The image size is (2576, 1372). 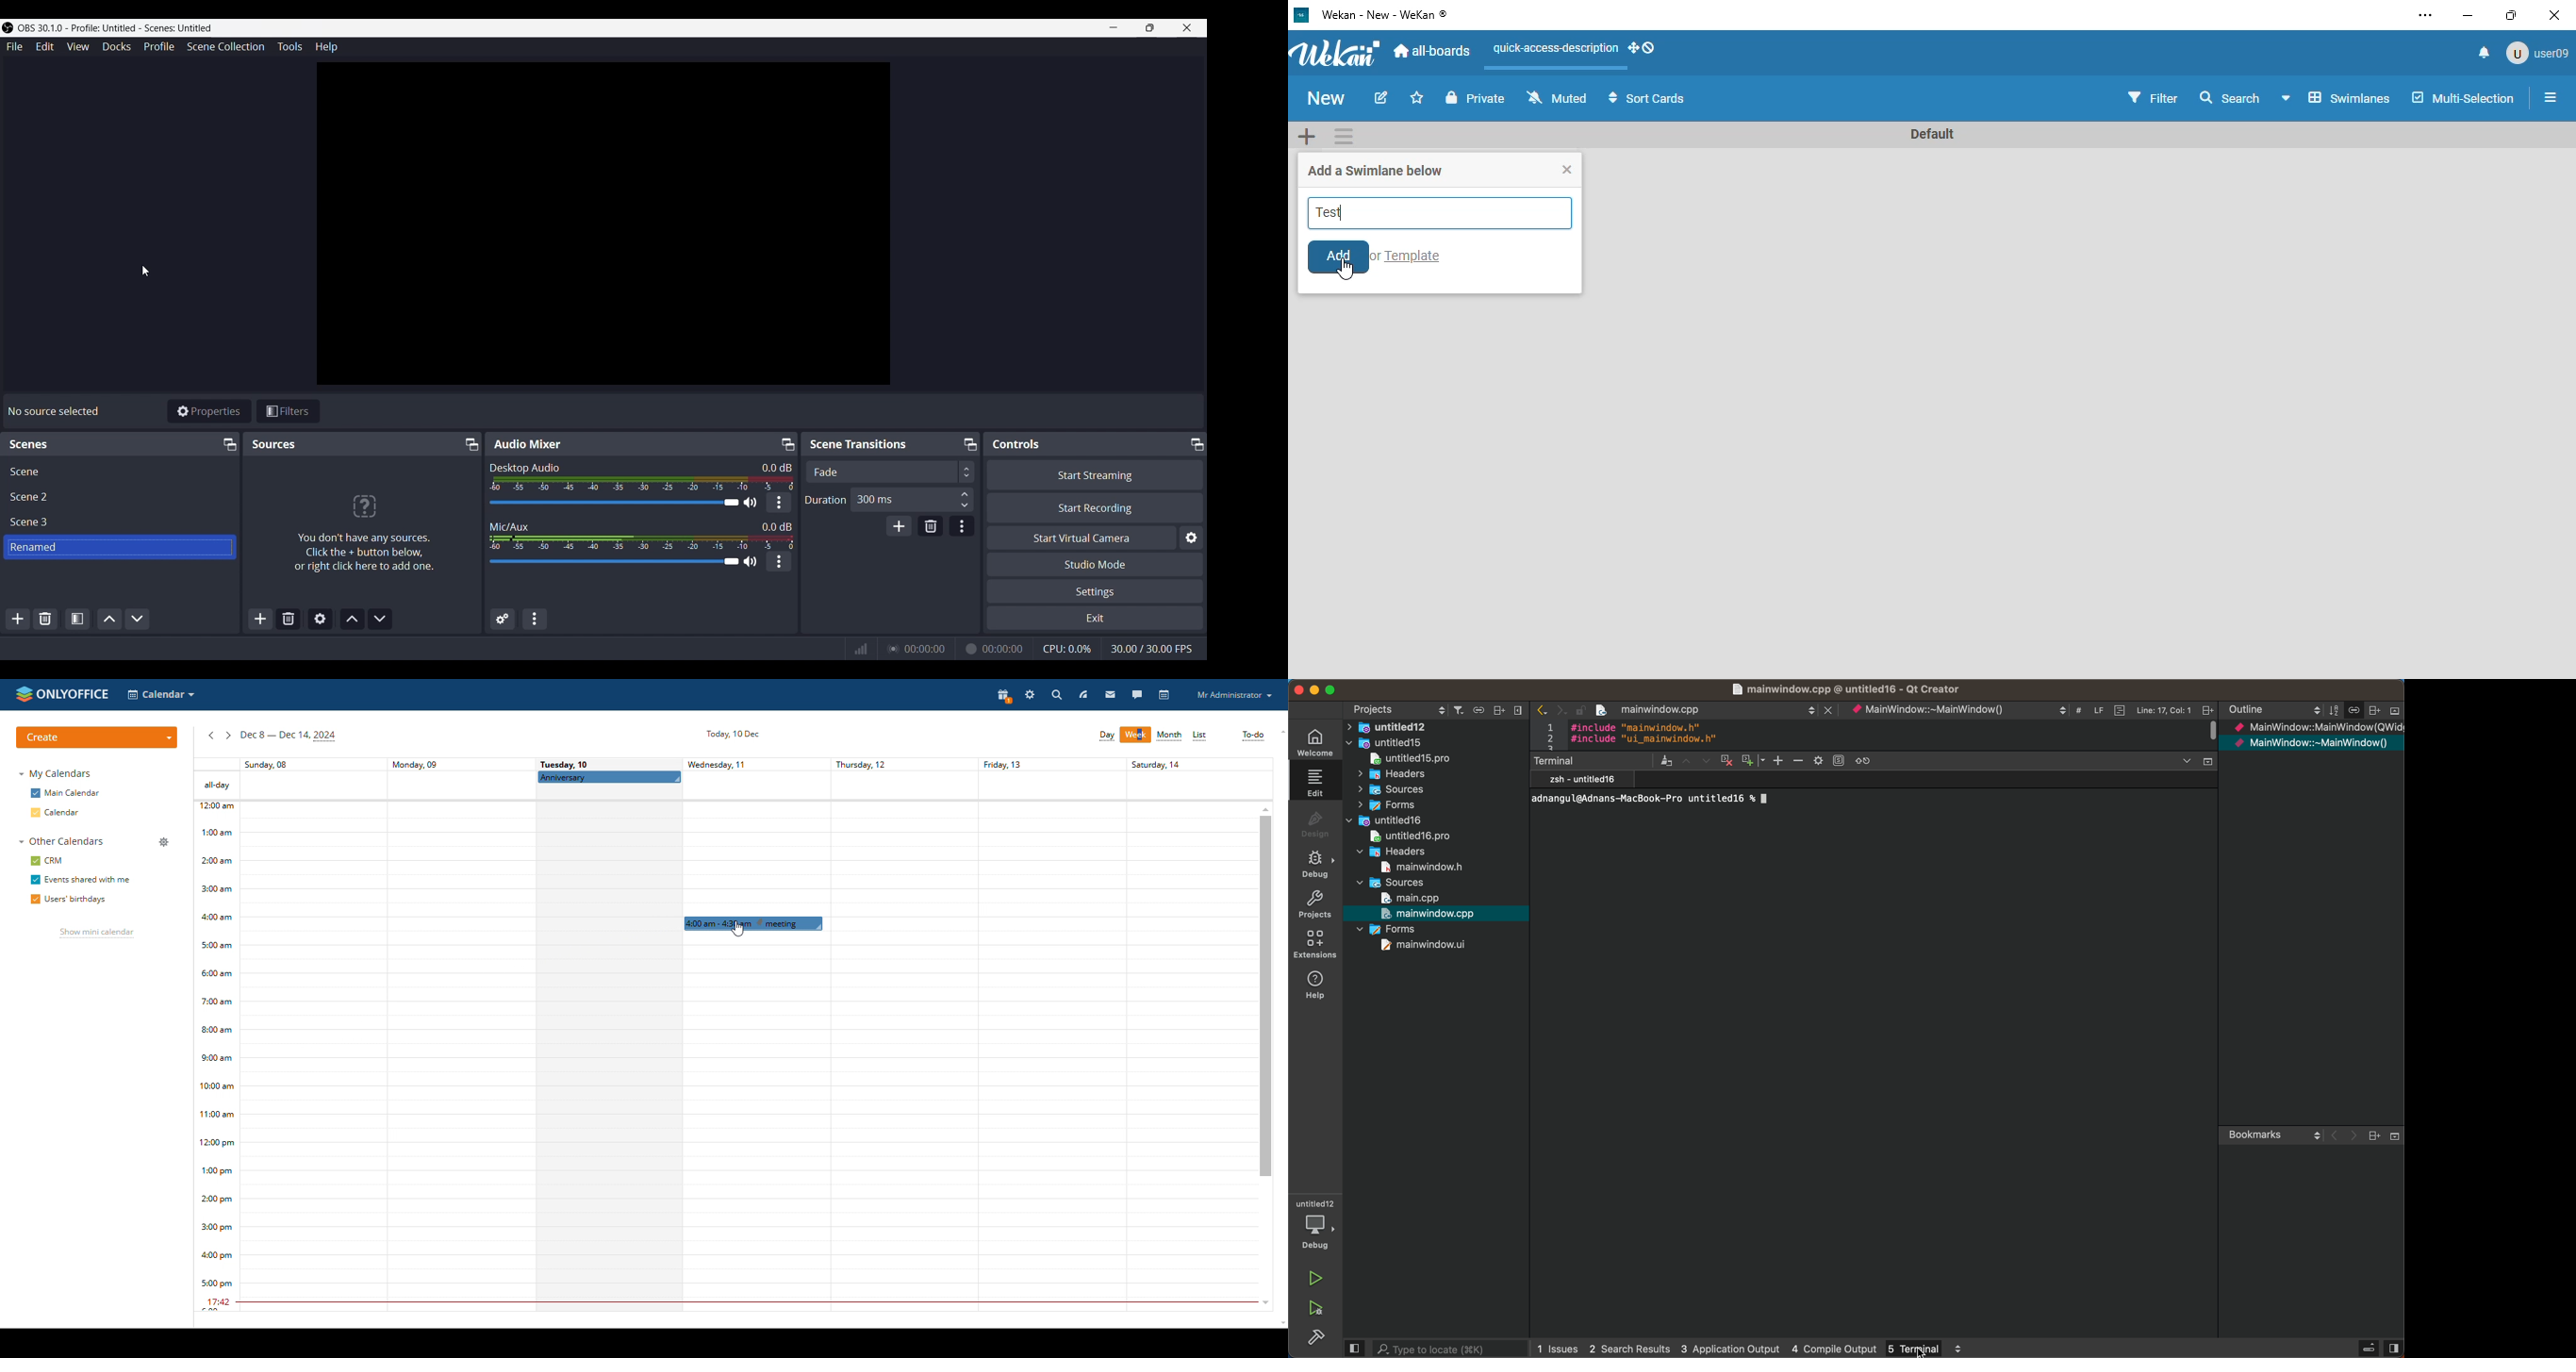 I want to click on Exit, so click(x=1094, y=619).